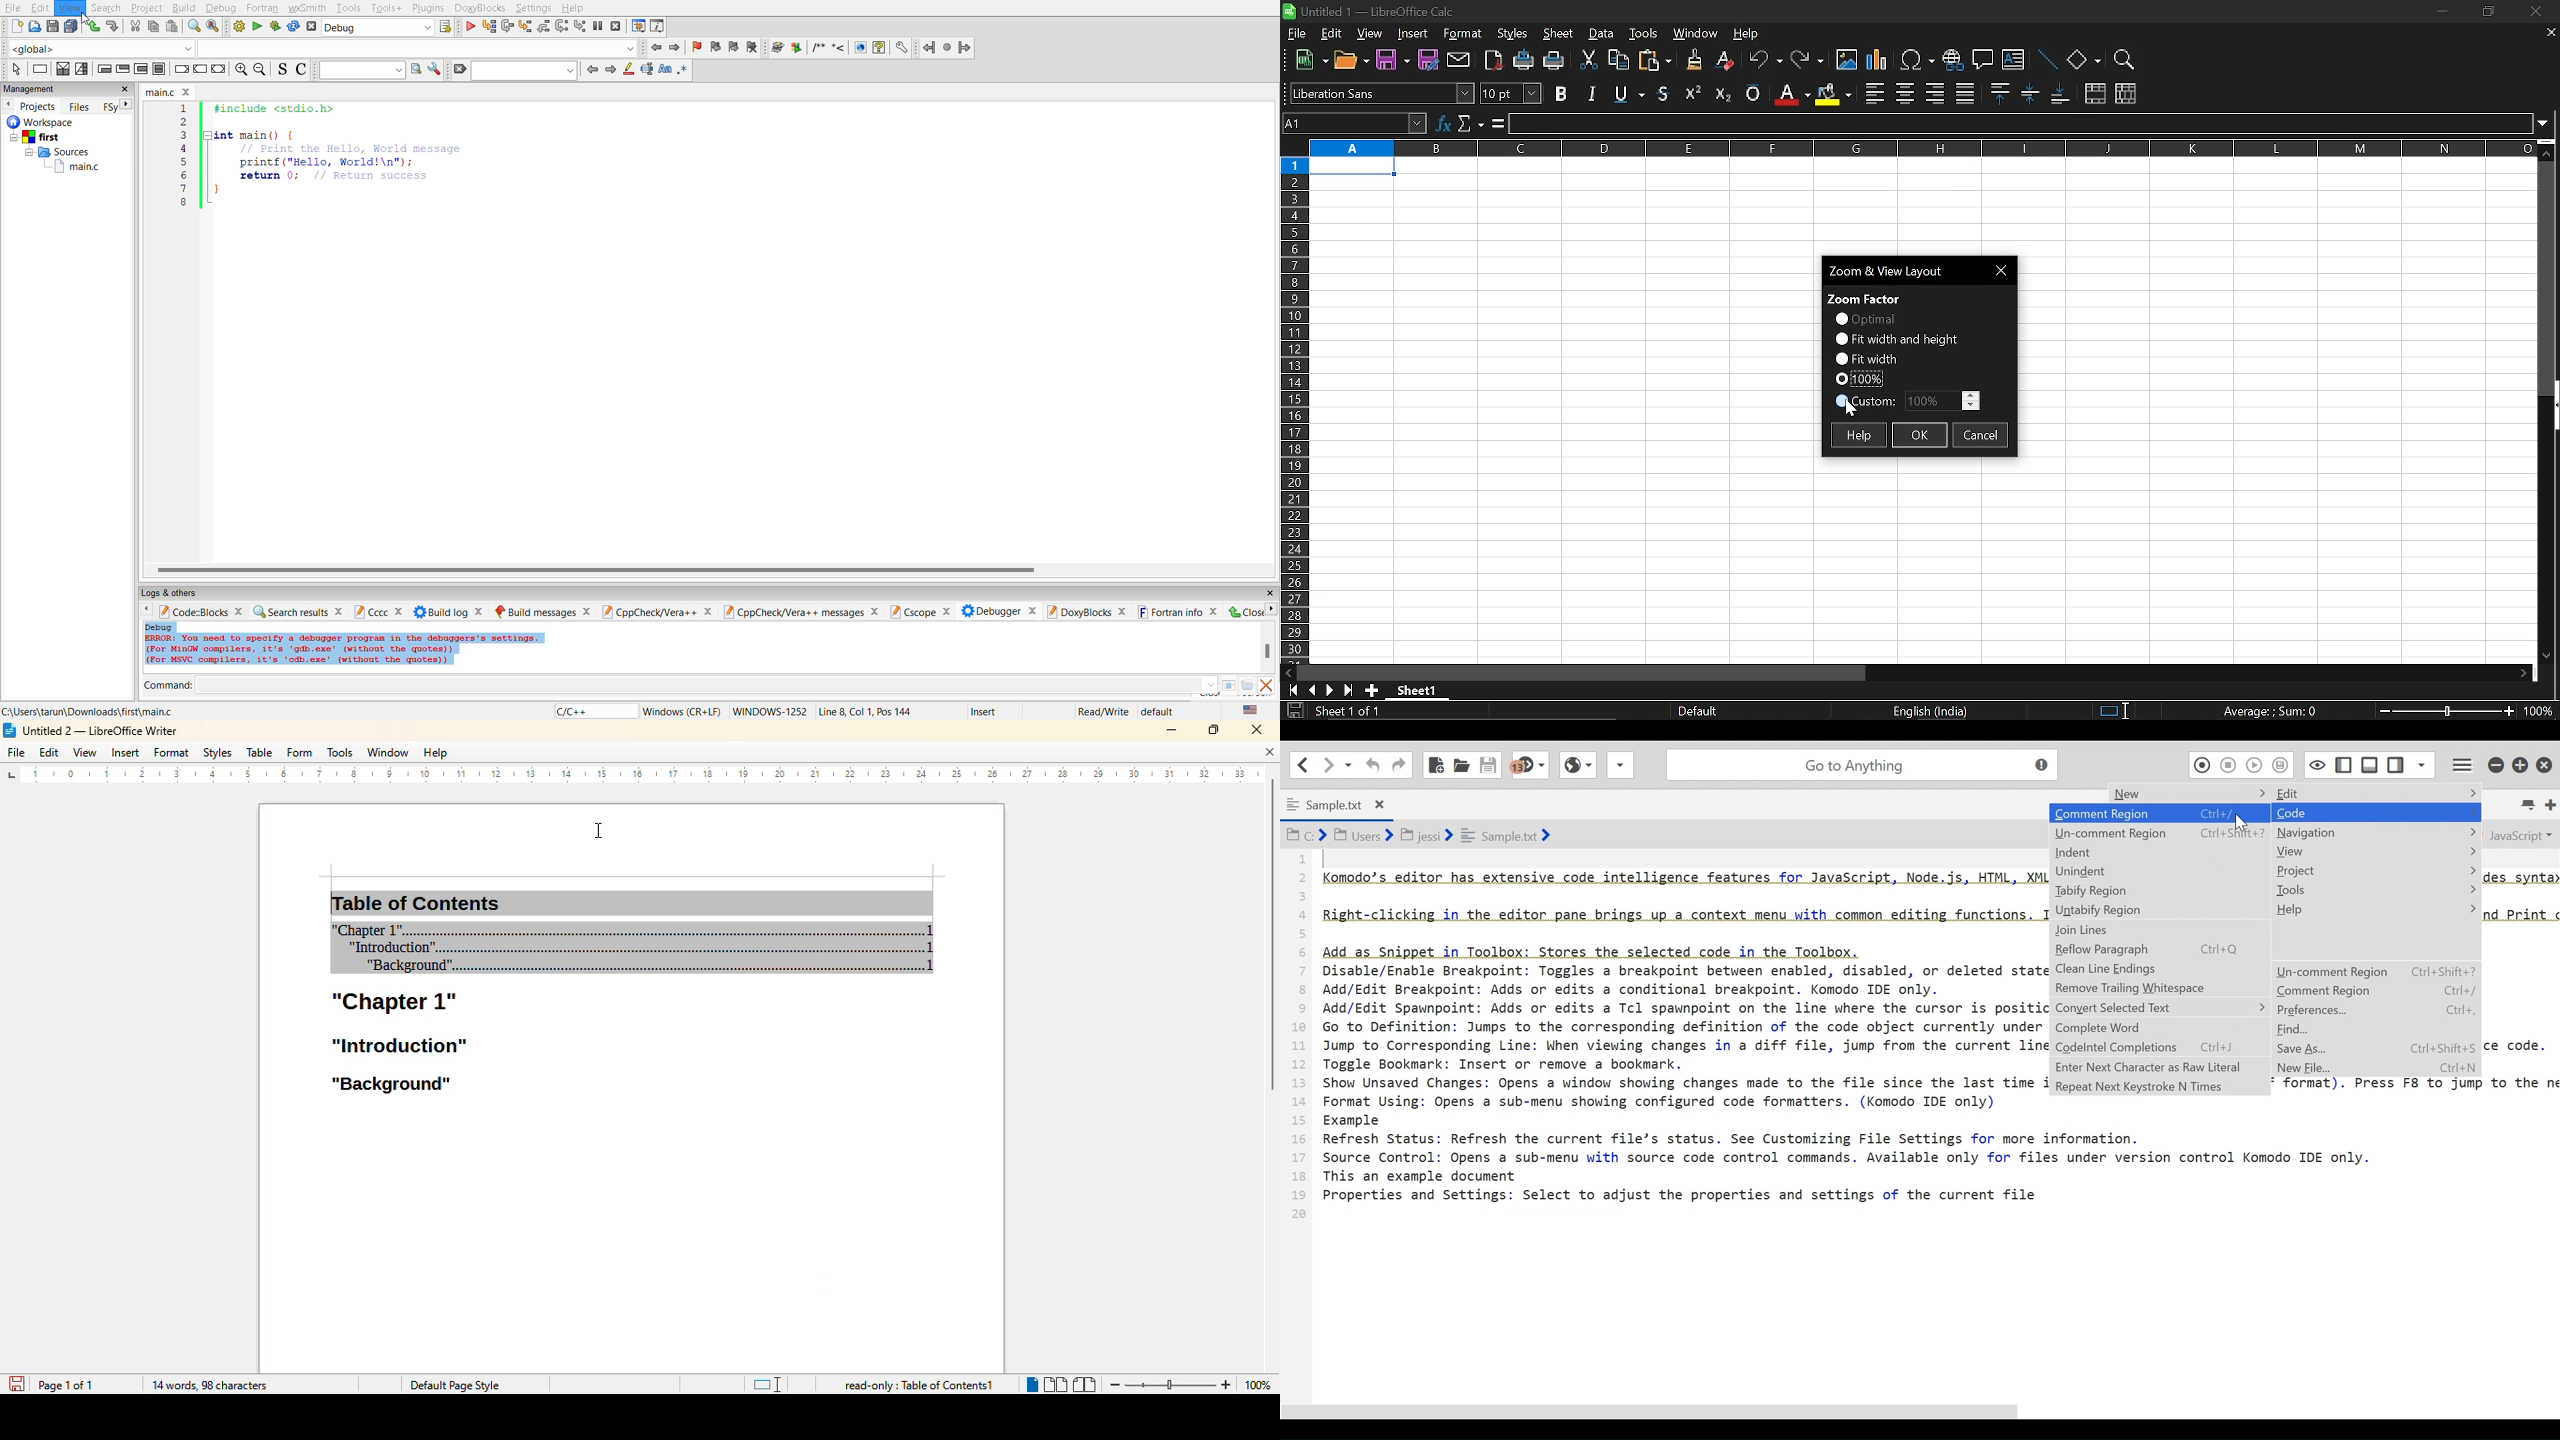 This screenshot has width=2576, height=1456. What do you see at coordinates (1267, 593) in the screenshot?
I see `close` at bounding box center [1267, 593].